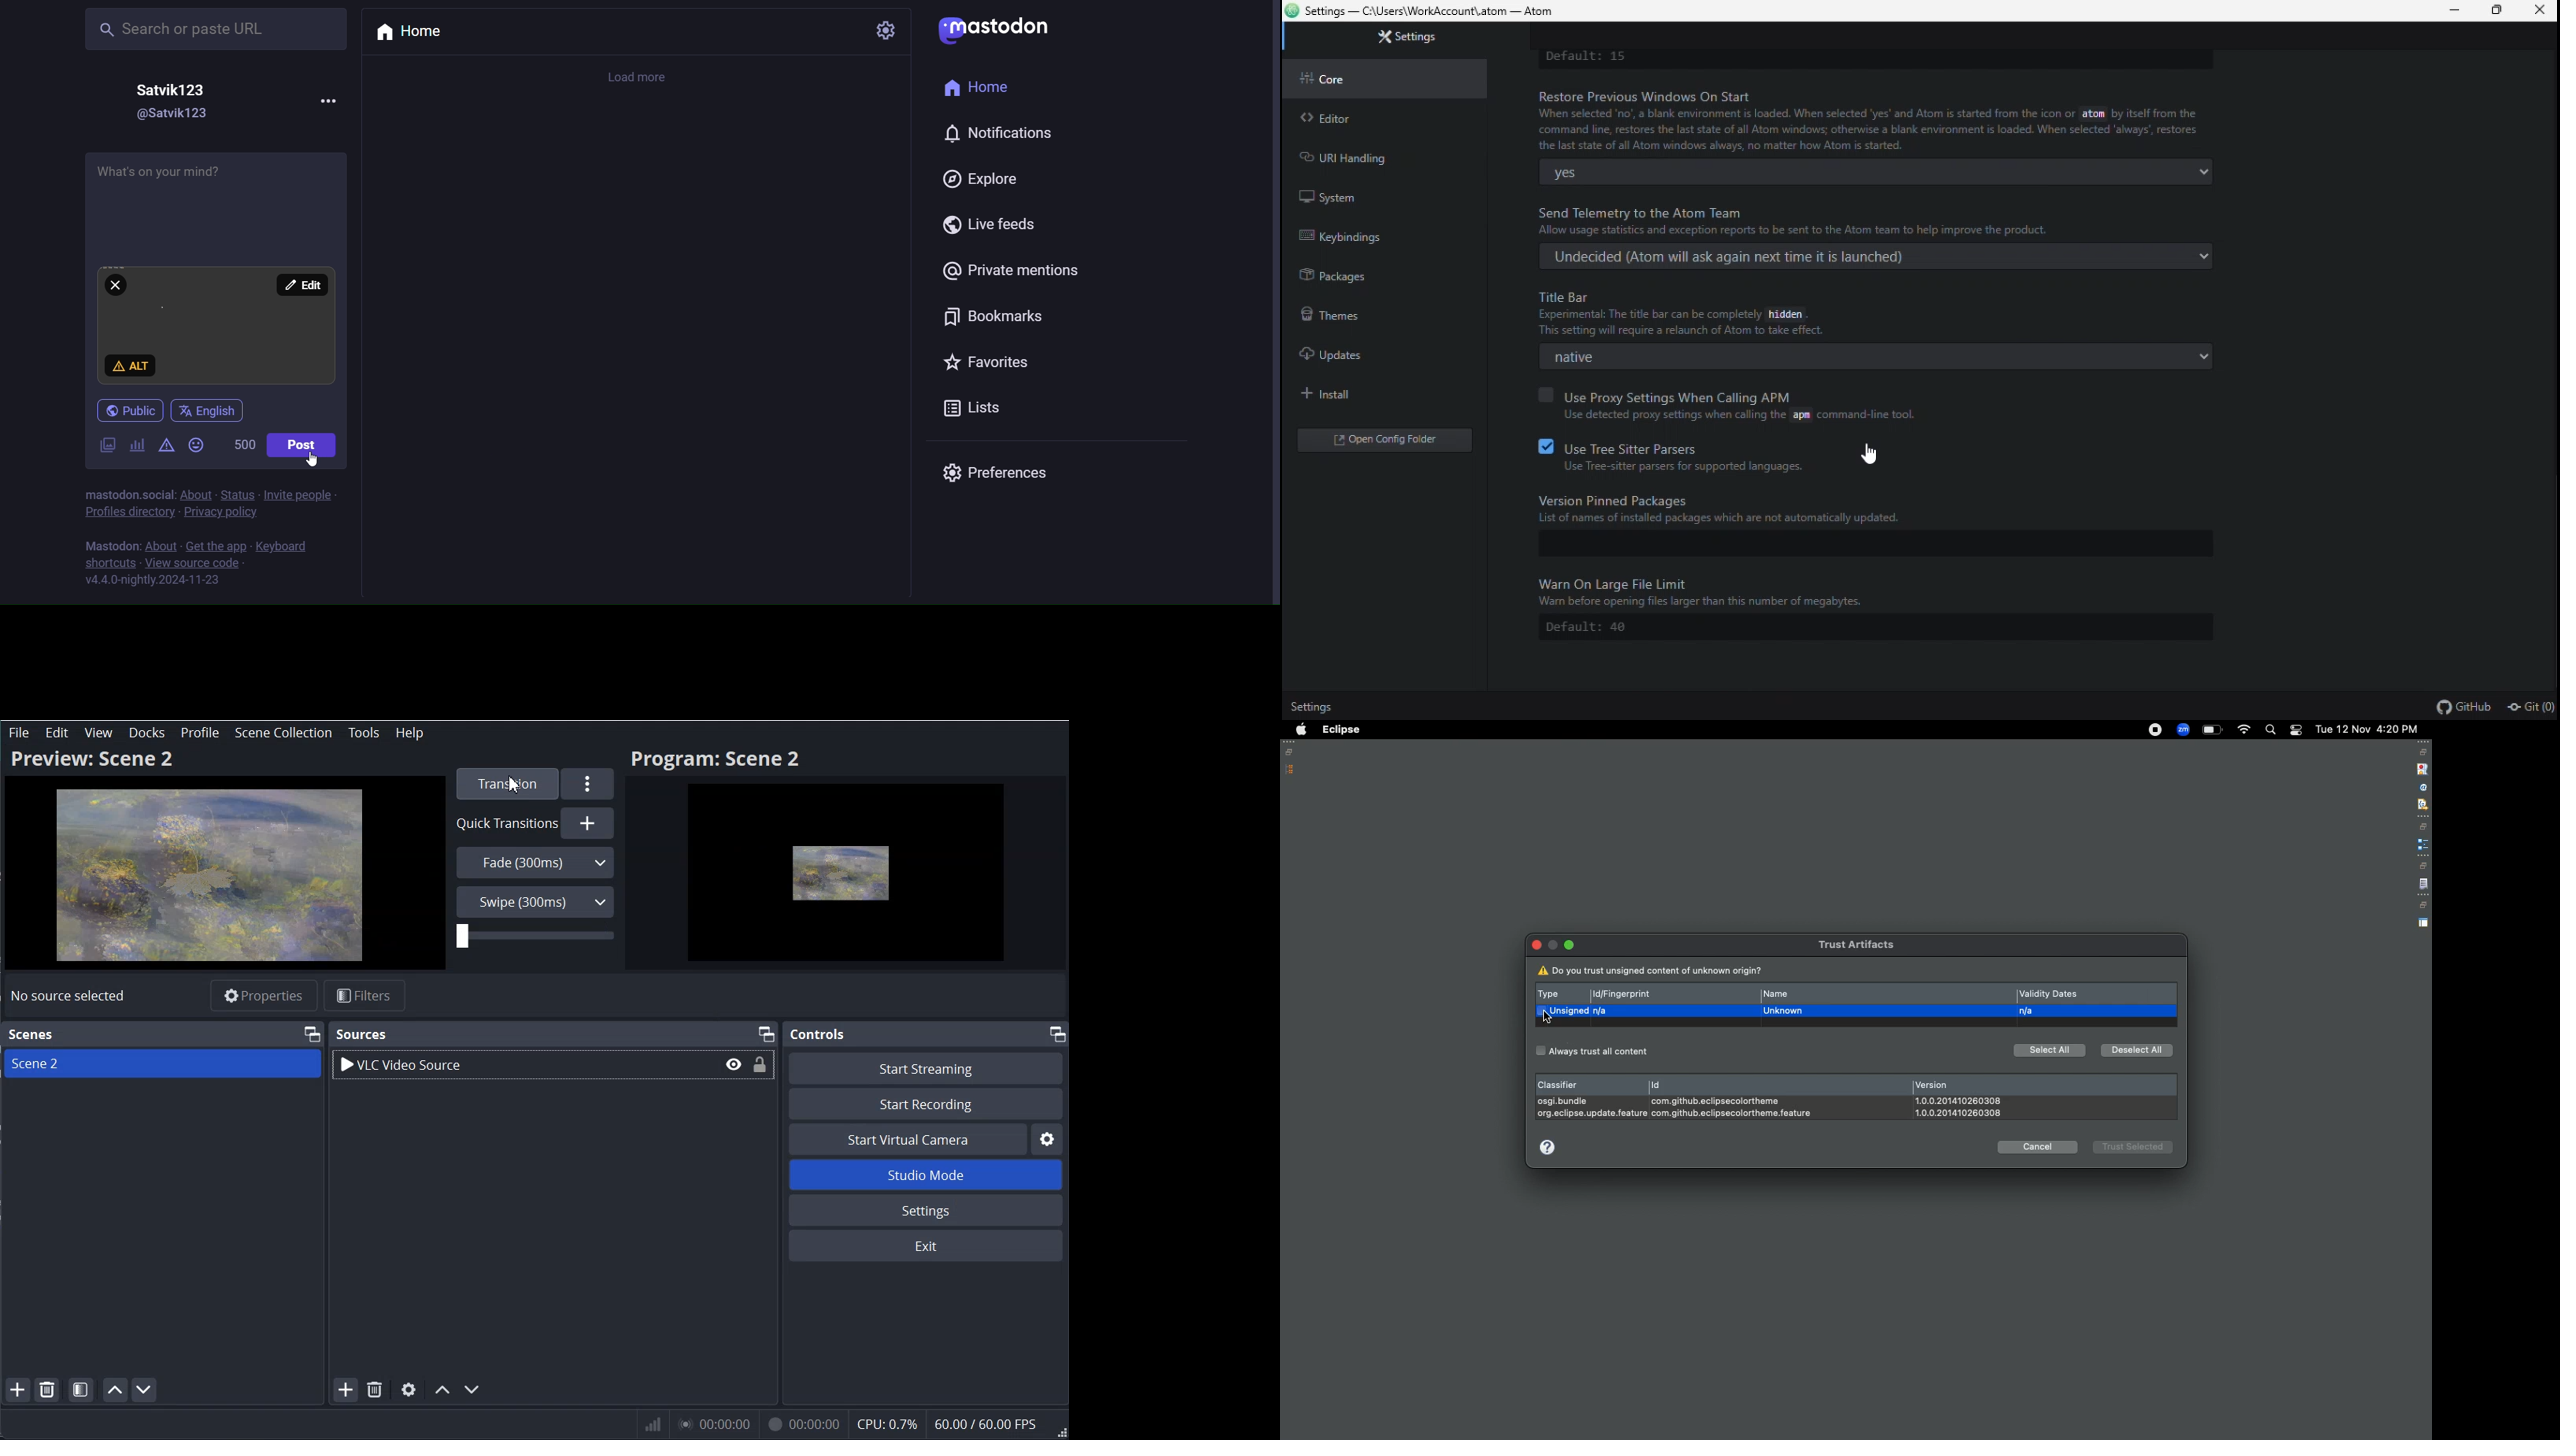  I want to click on Remove Selected Source, so click(373, 1390).